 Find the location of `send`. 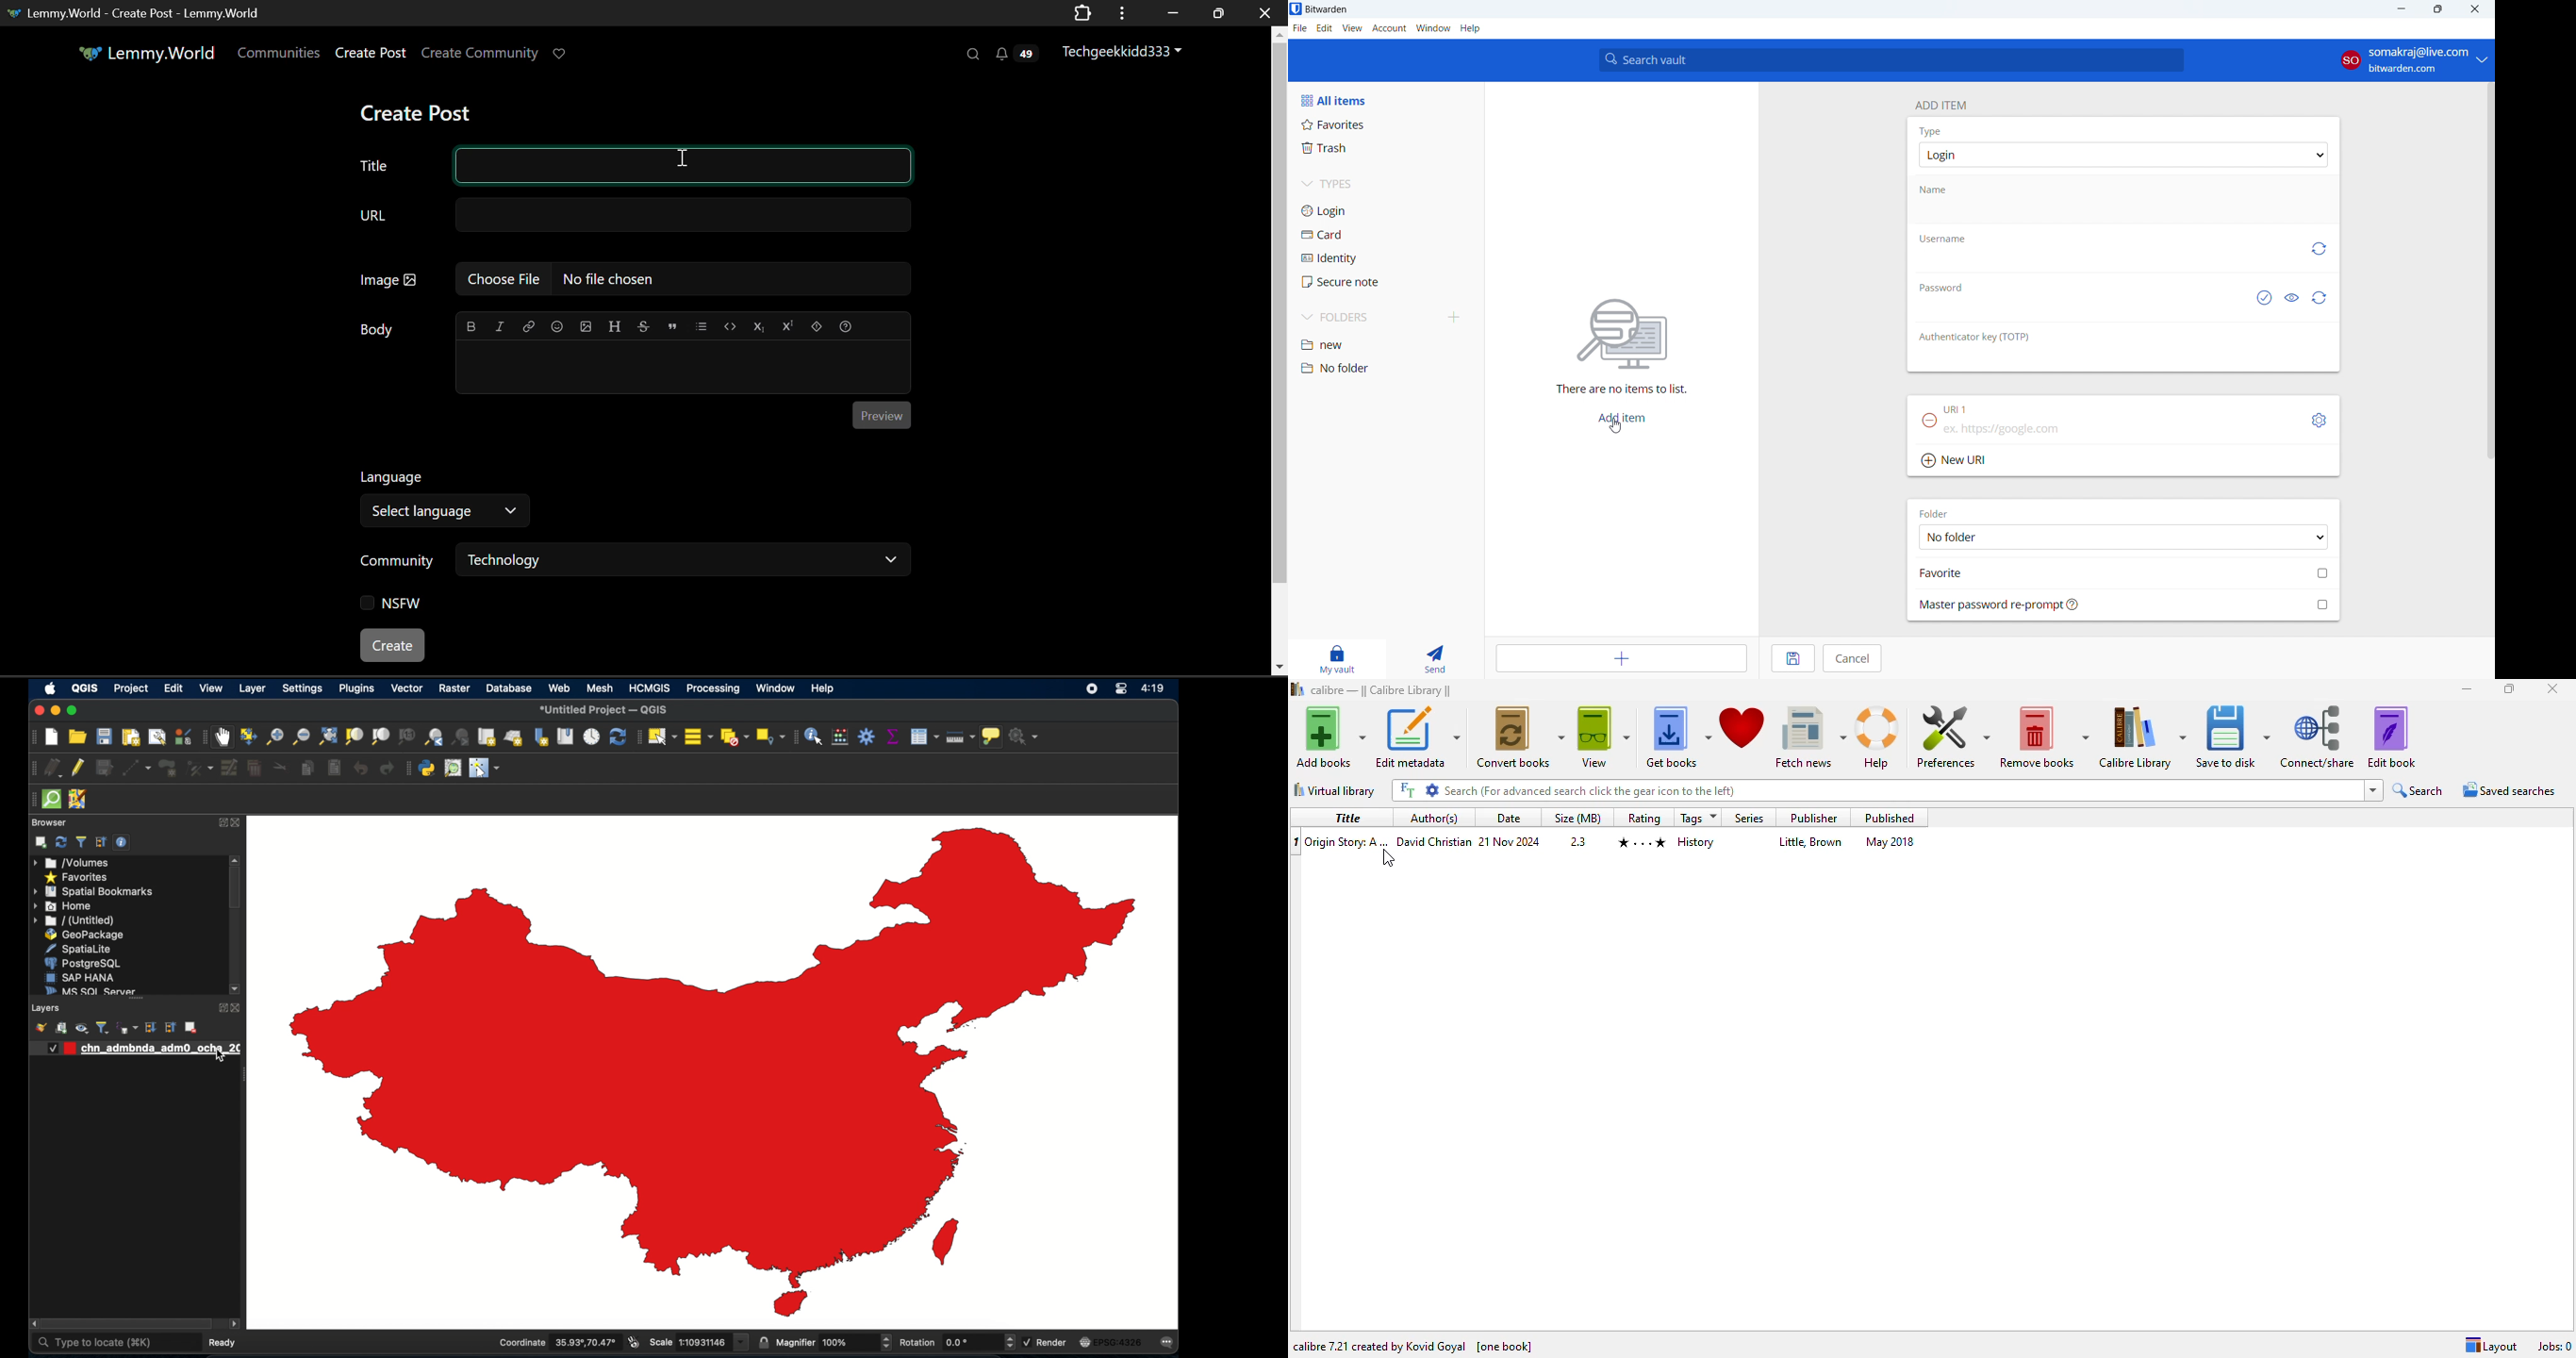

send is located at coordinates (1433, 659).